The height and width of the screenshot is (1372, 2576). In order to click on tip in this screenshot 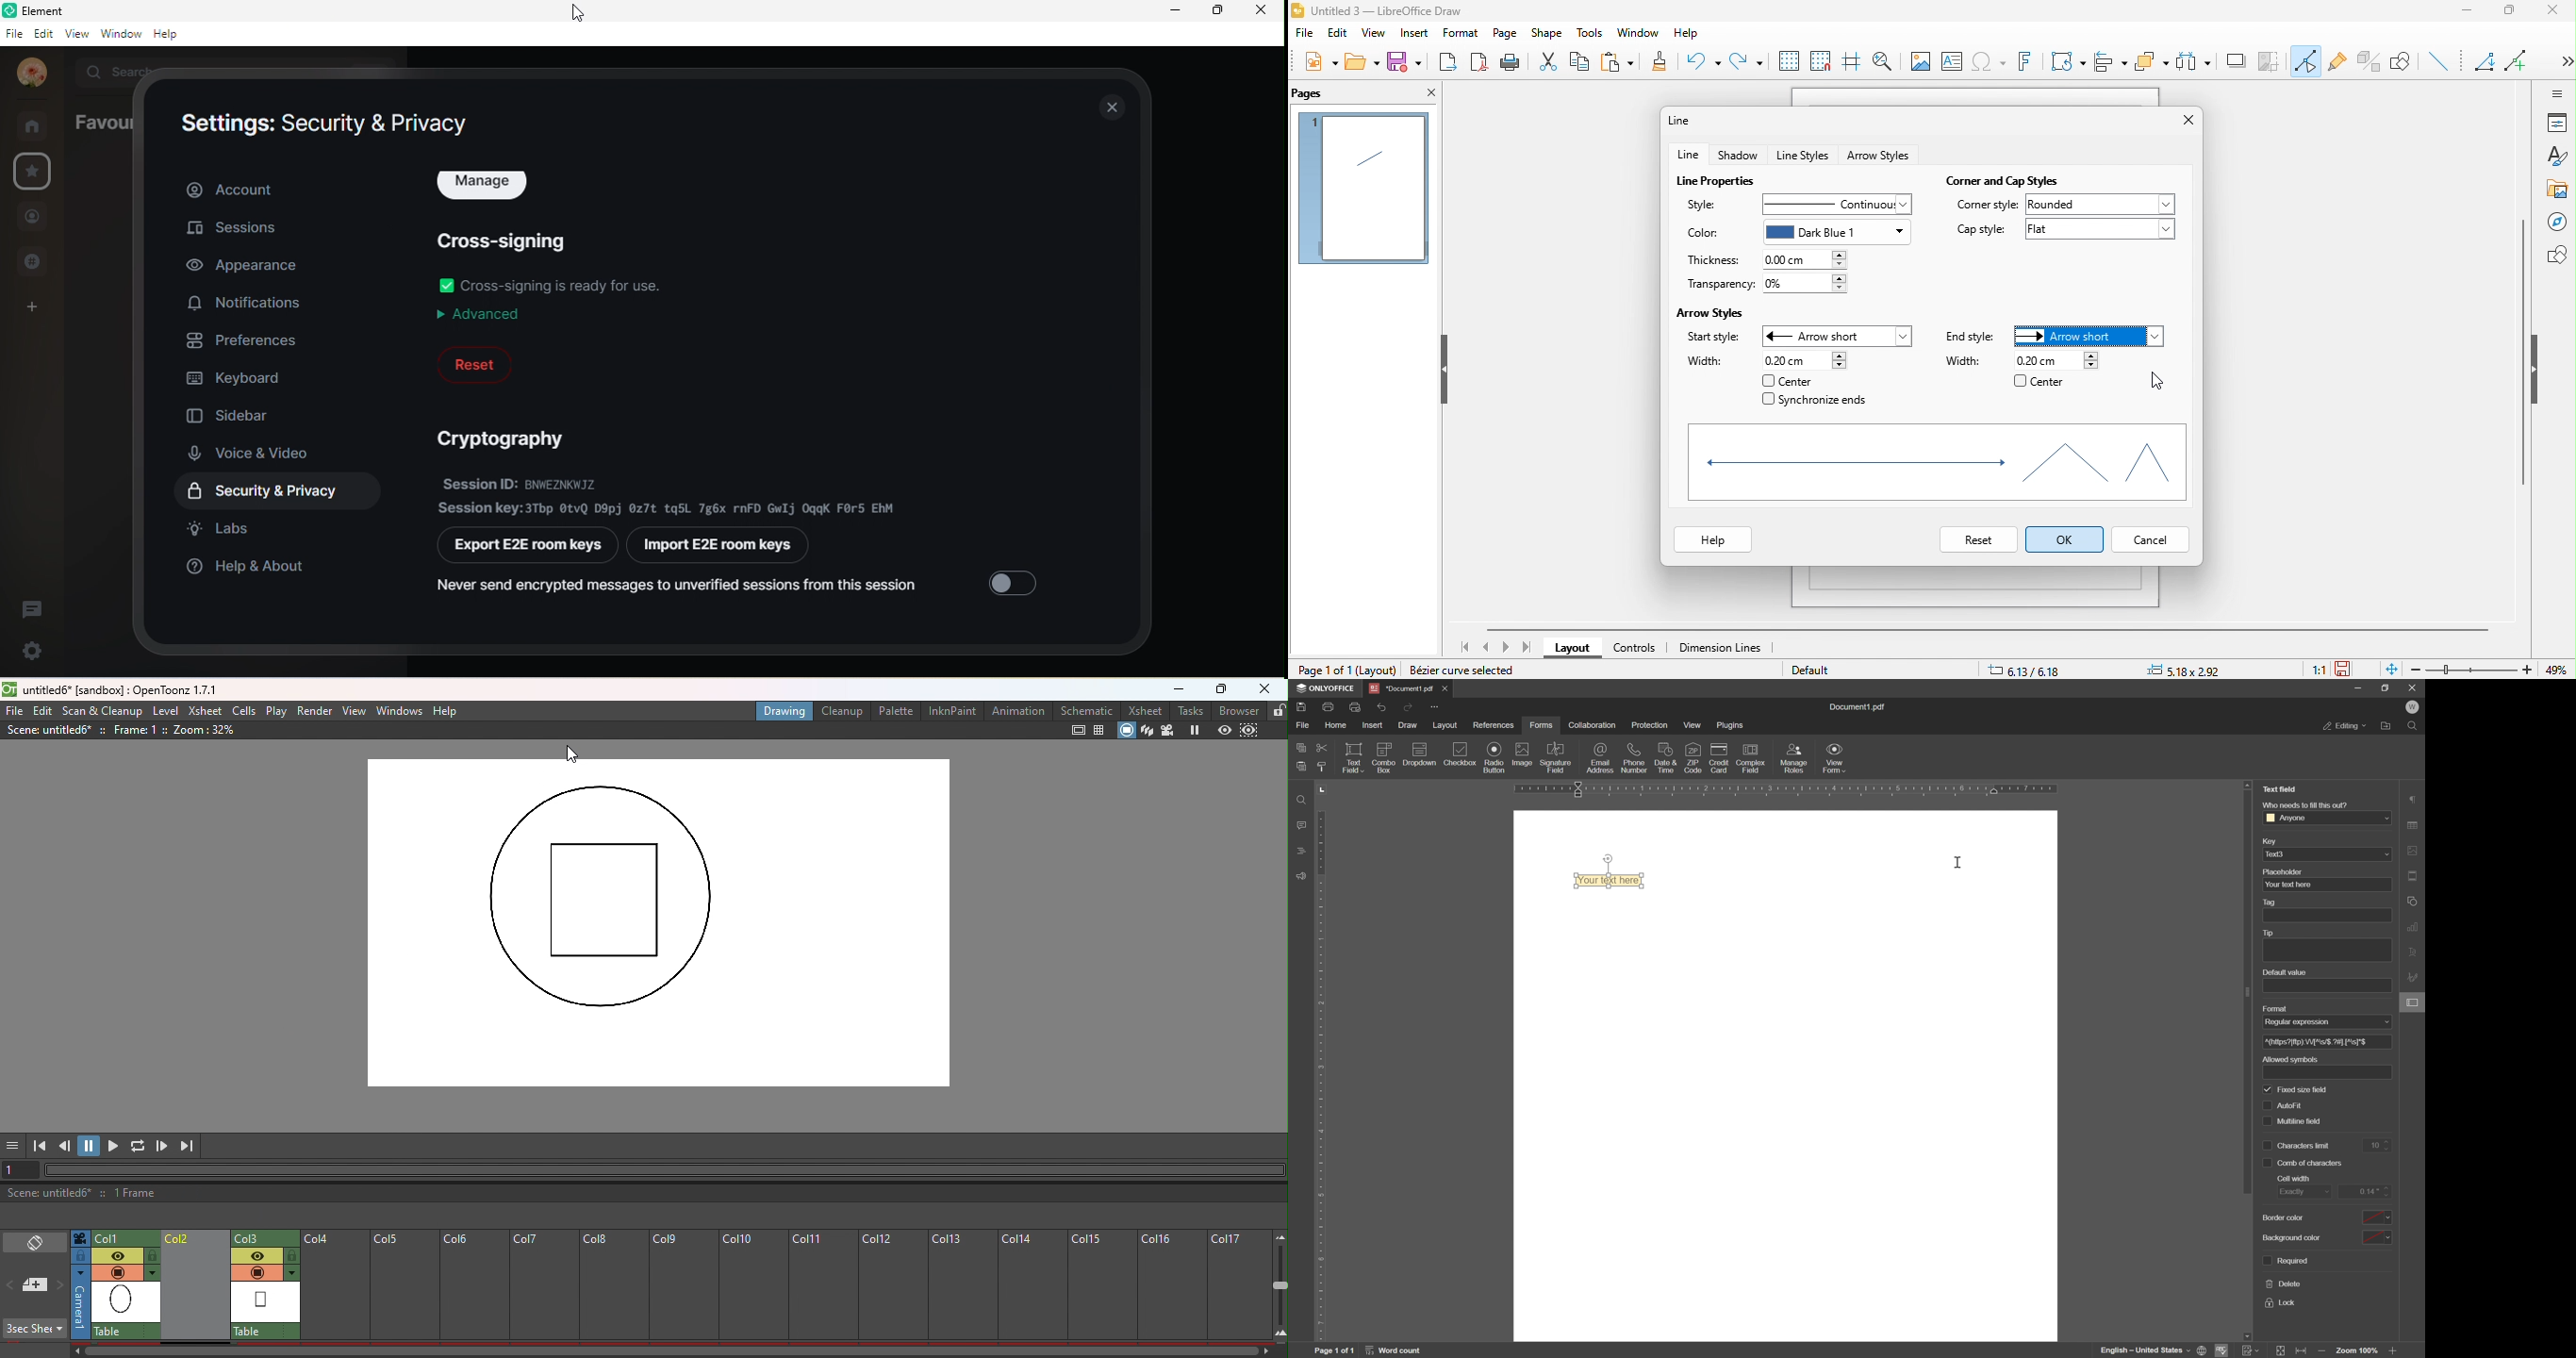, I will do `click(2272, 933)`.